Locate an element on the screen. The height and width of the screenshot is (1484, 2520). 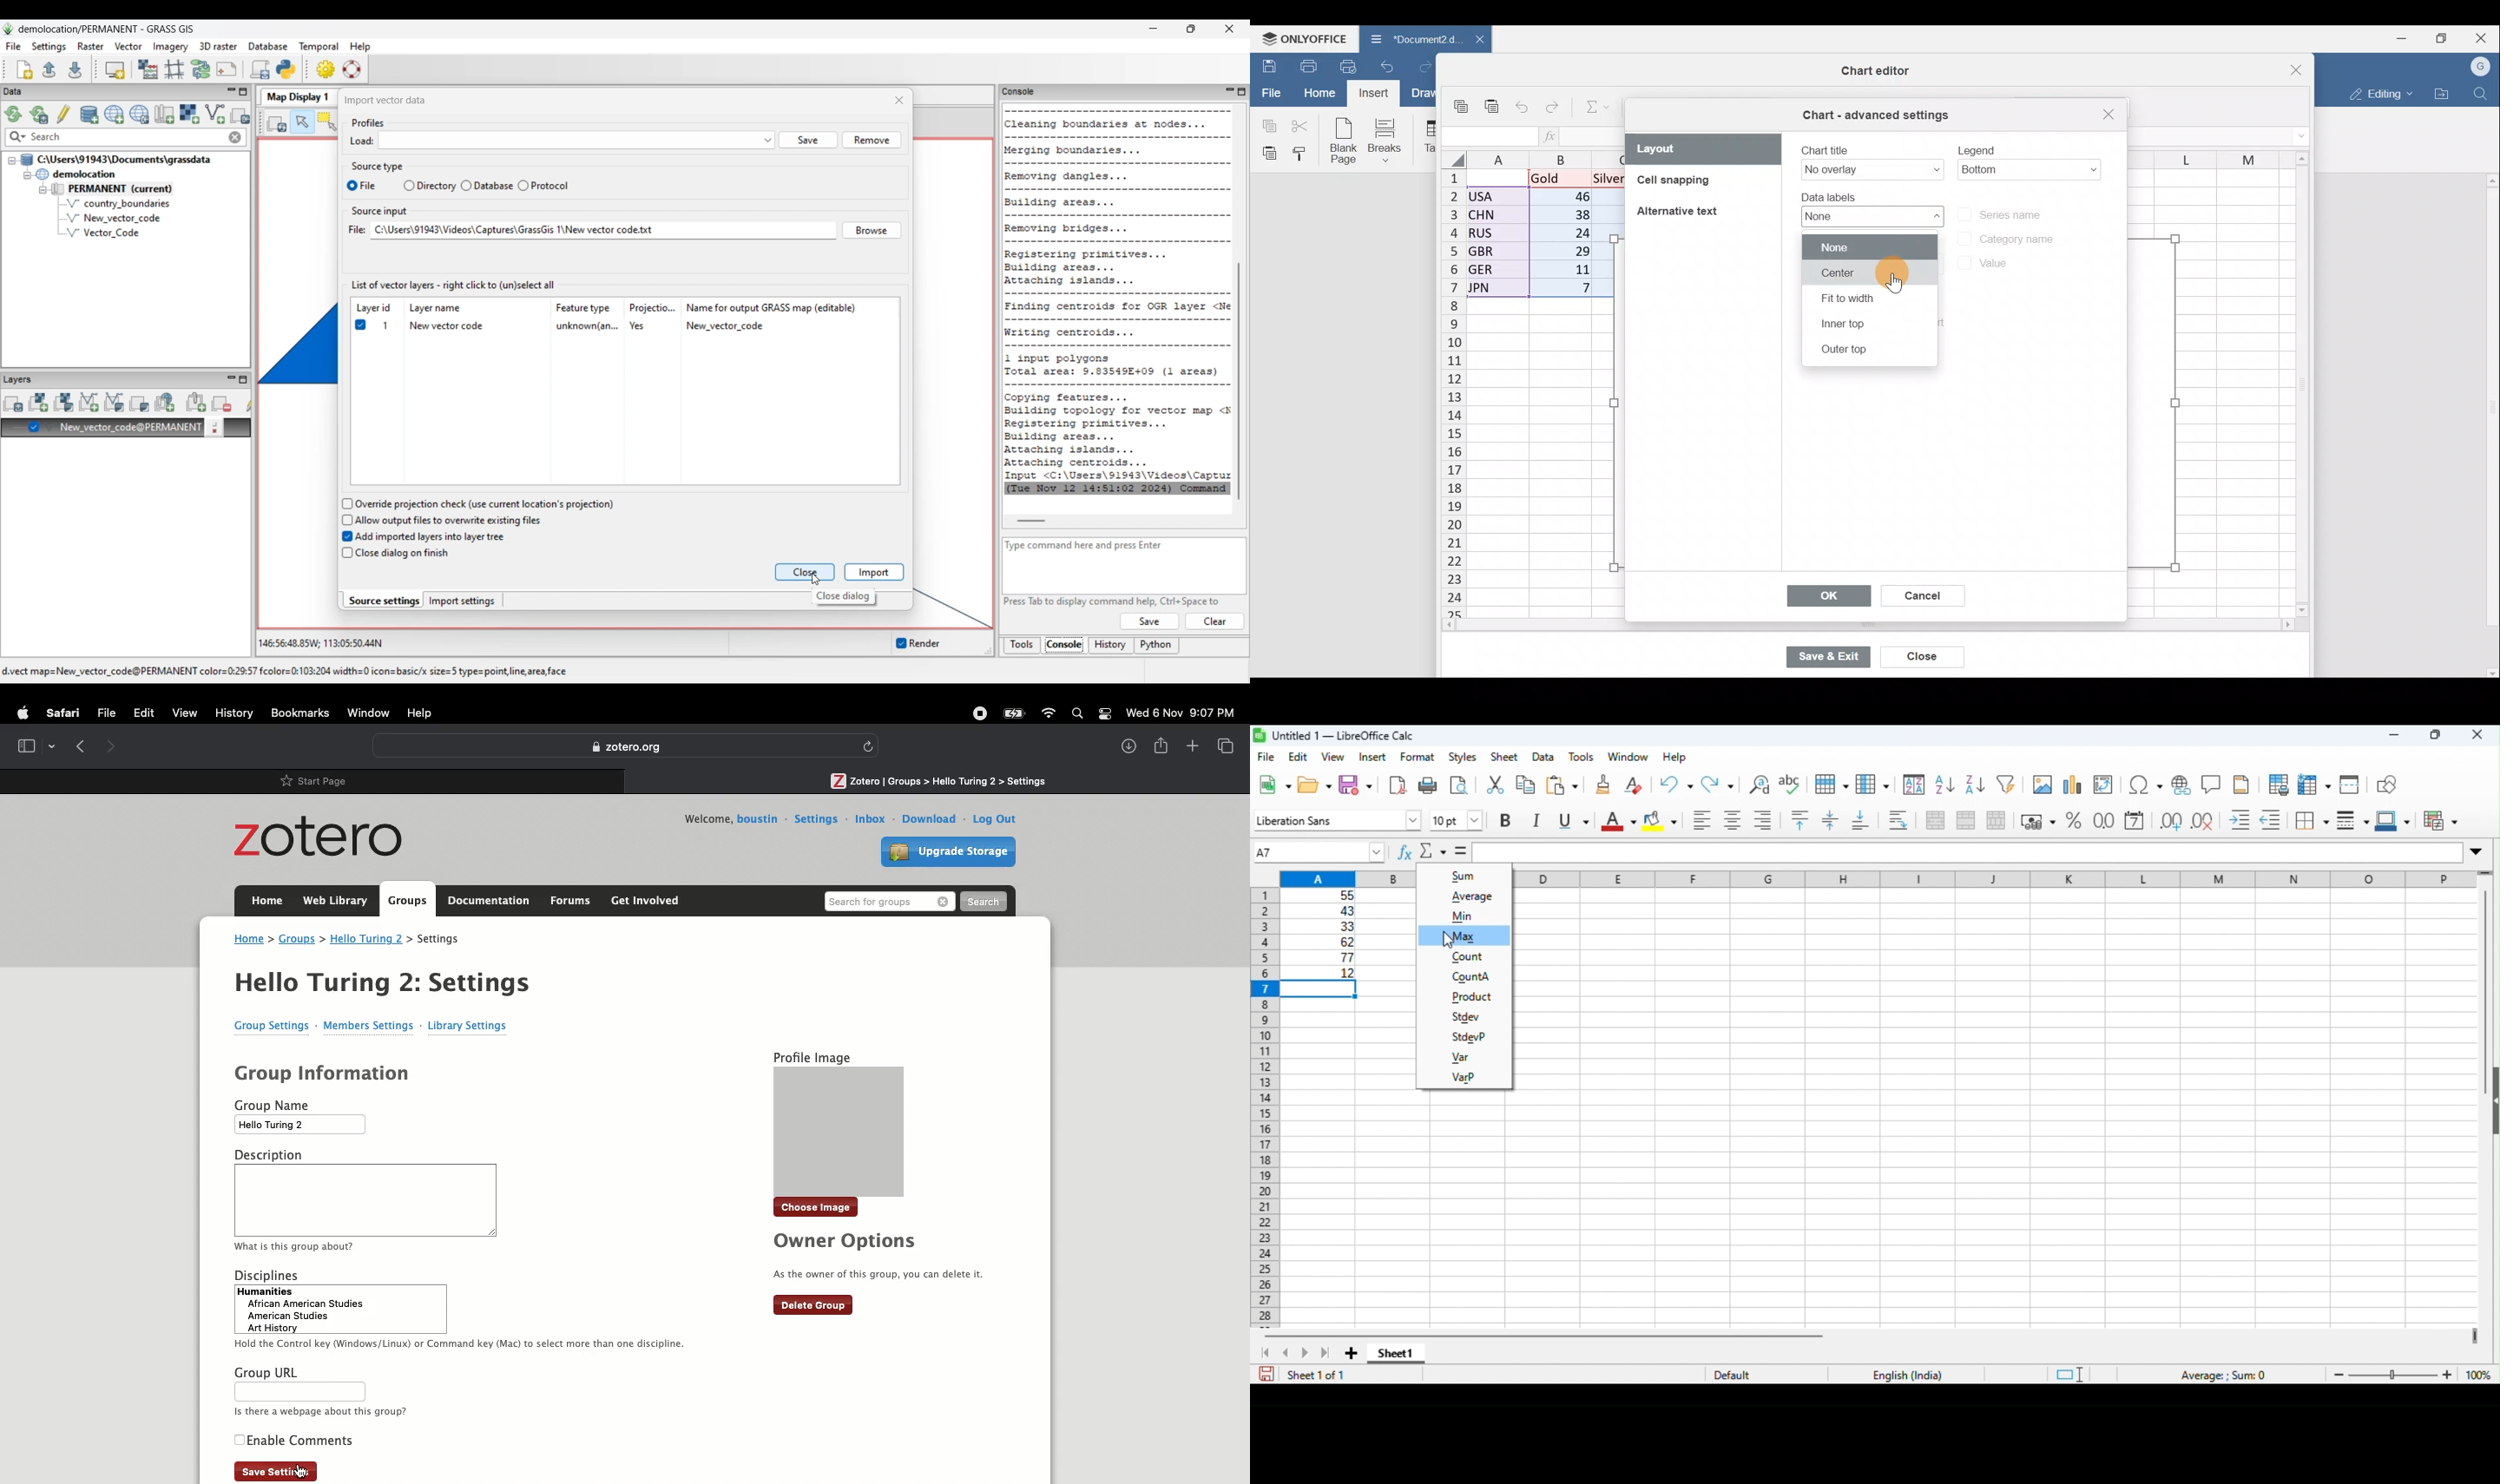
background color is located at coordinates (1660, 821).